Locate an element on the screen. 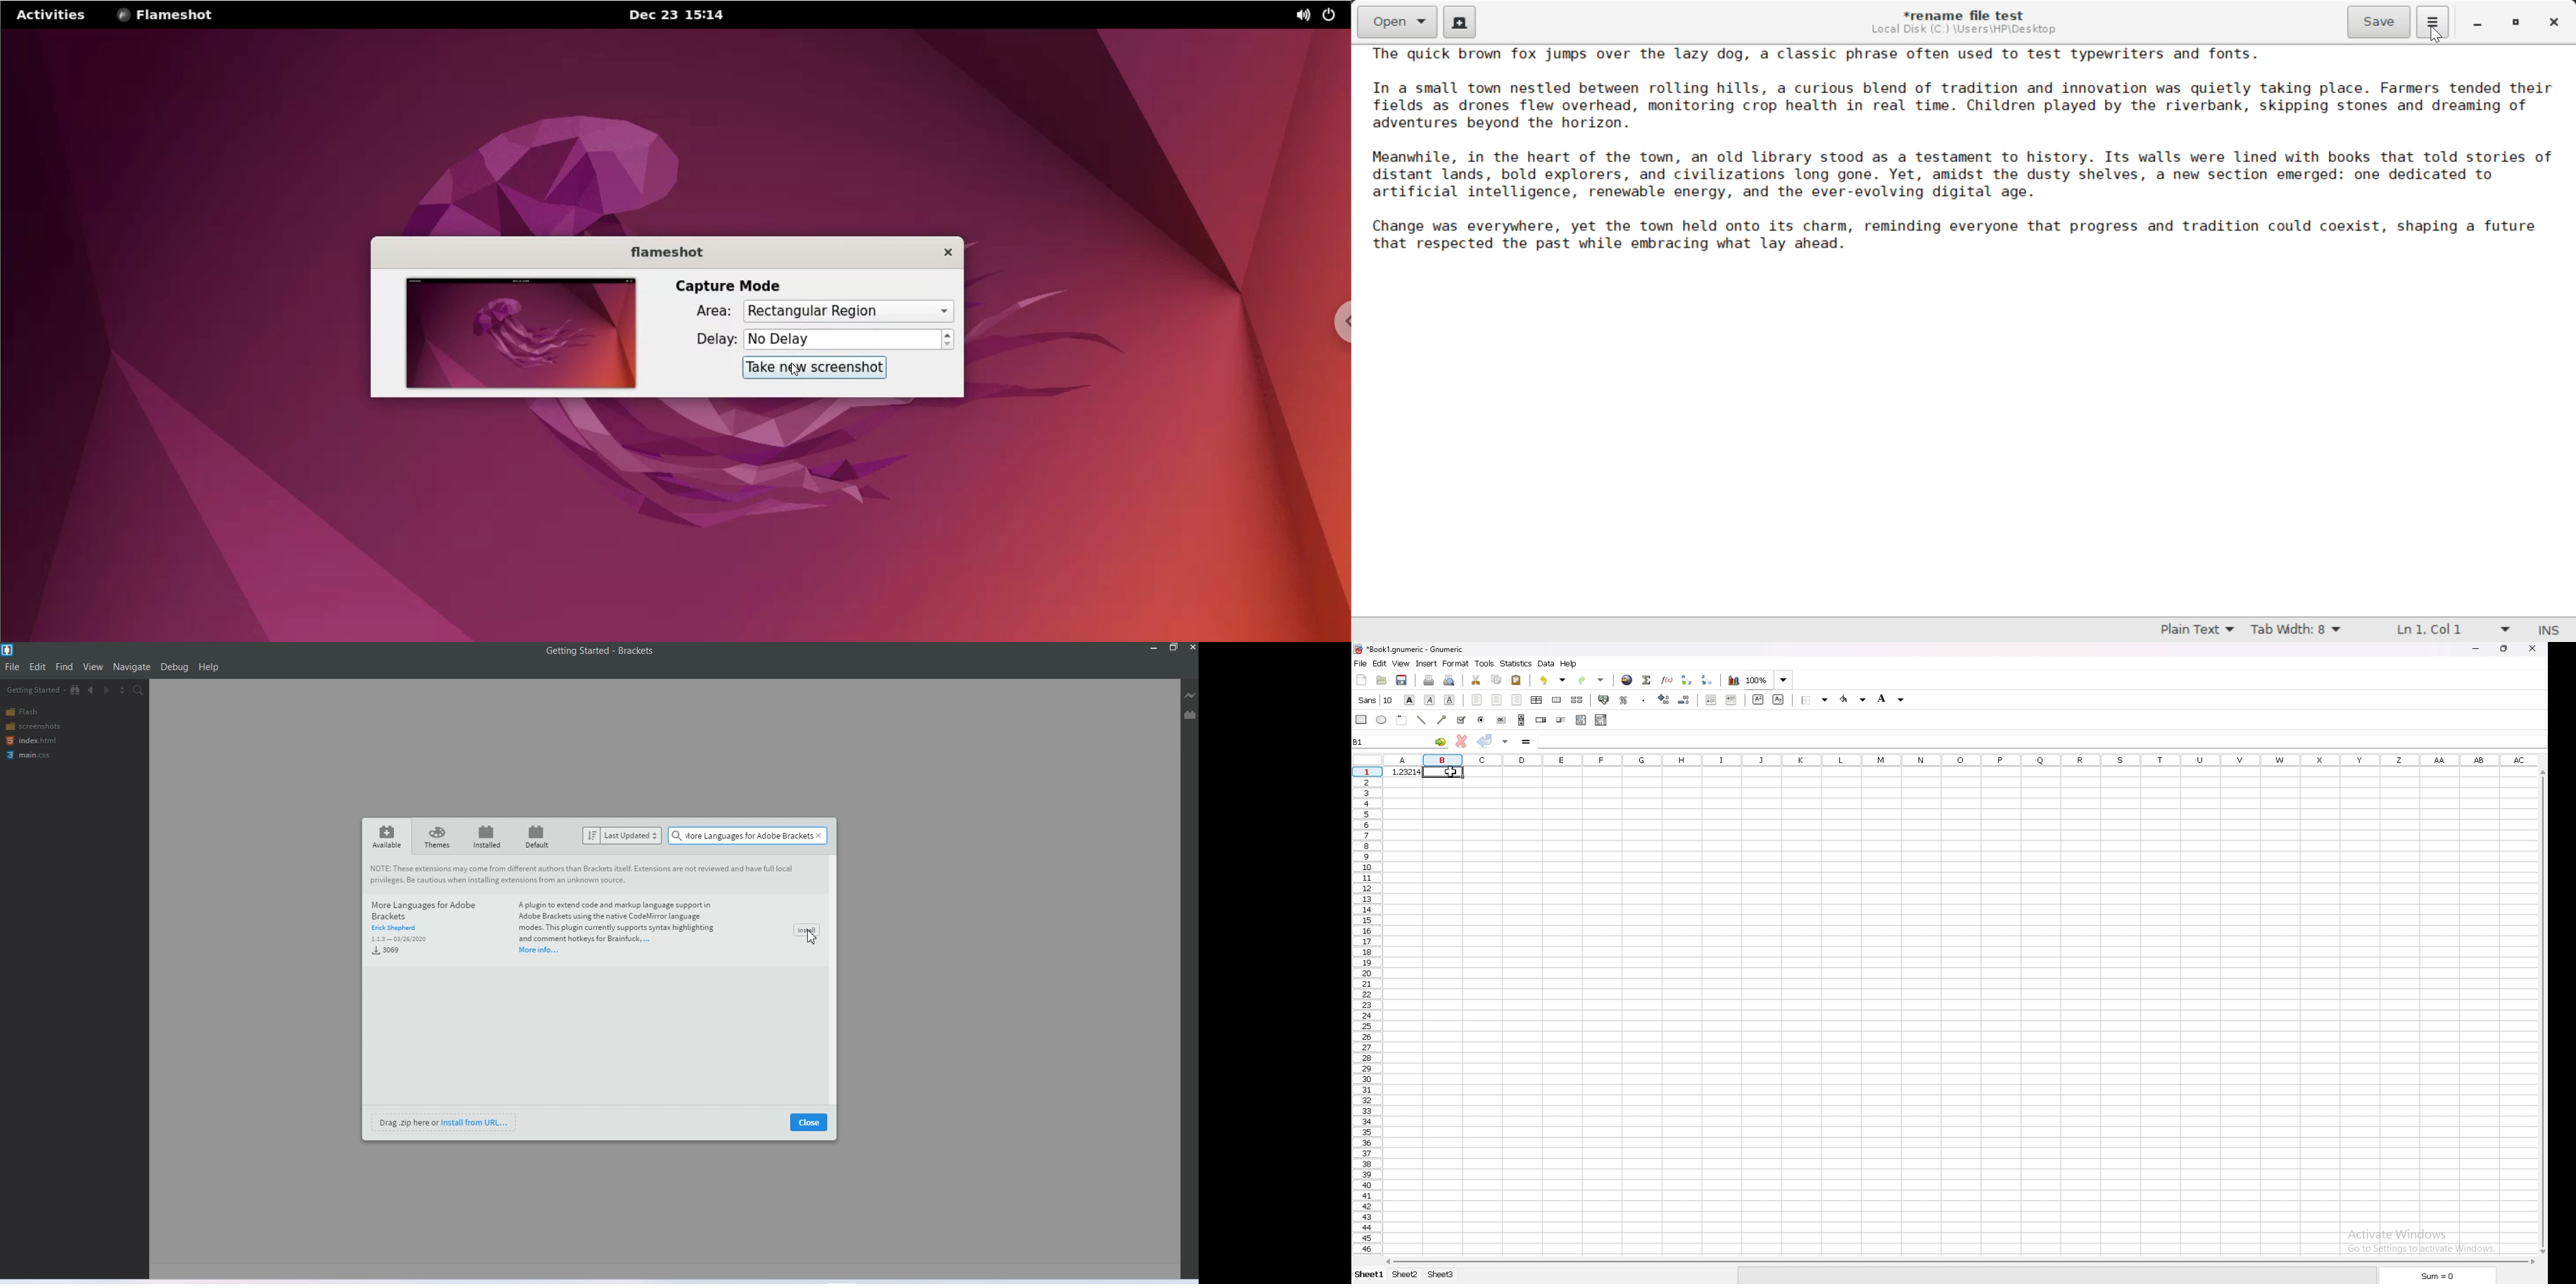  Navigate Forwards is located at coordinates (107, 691).